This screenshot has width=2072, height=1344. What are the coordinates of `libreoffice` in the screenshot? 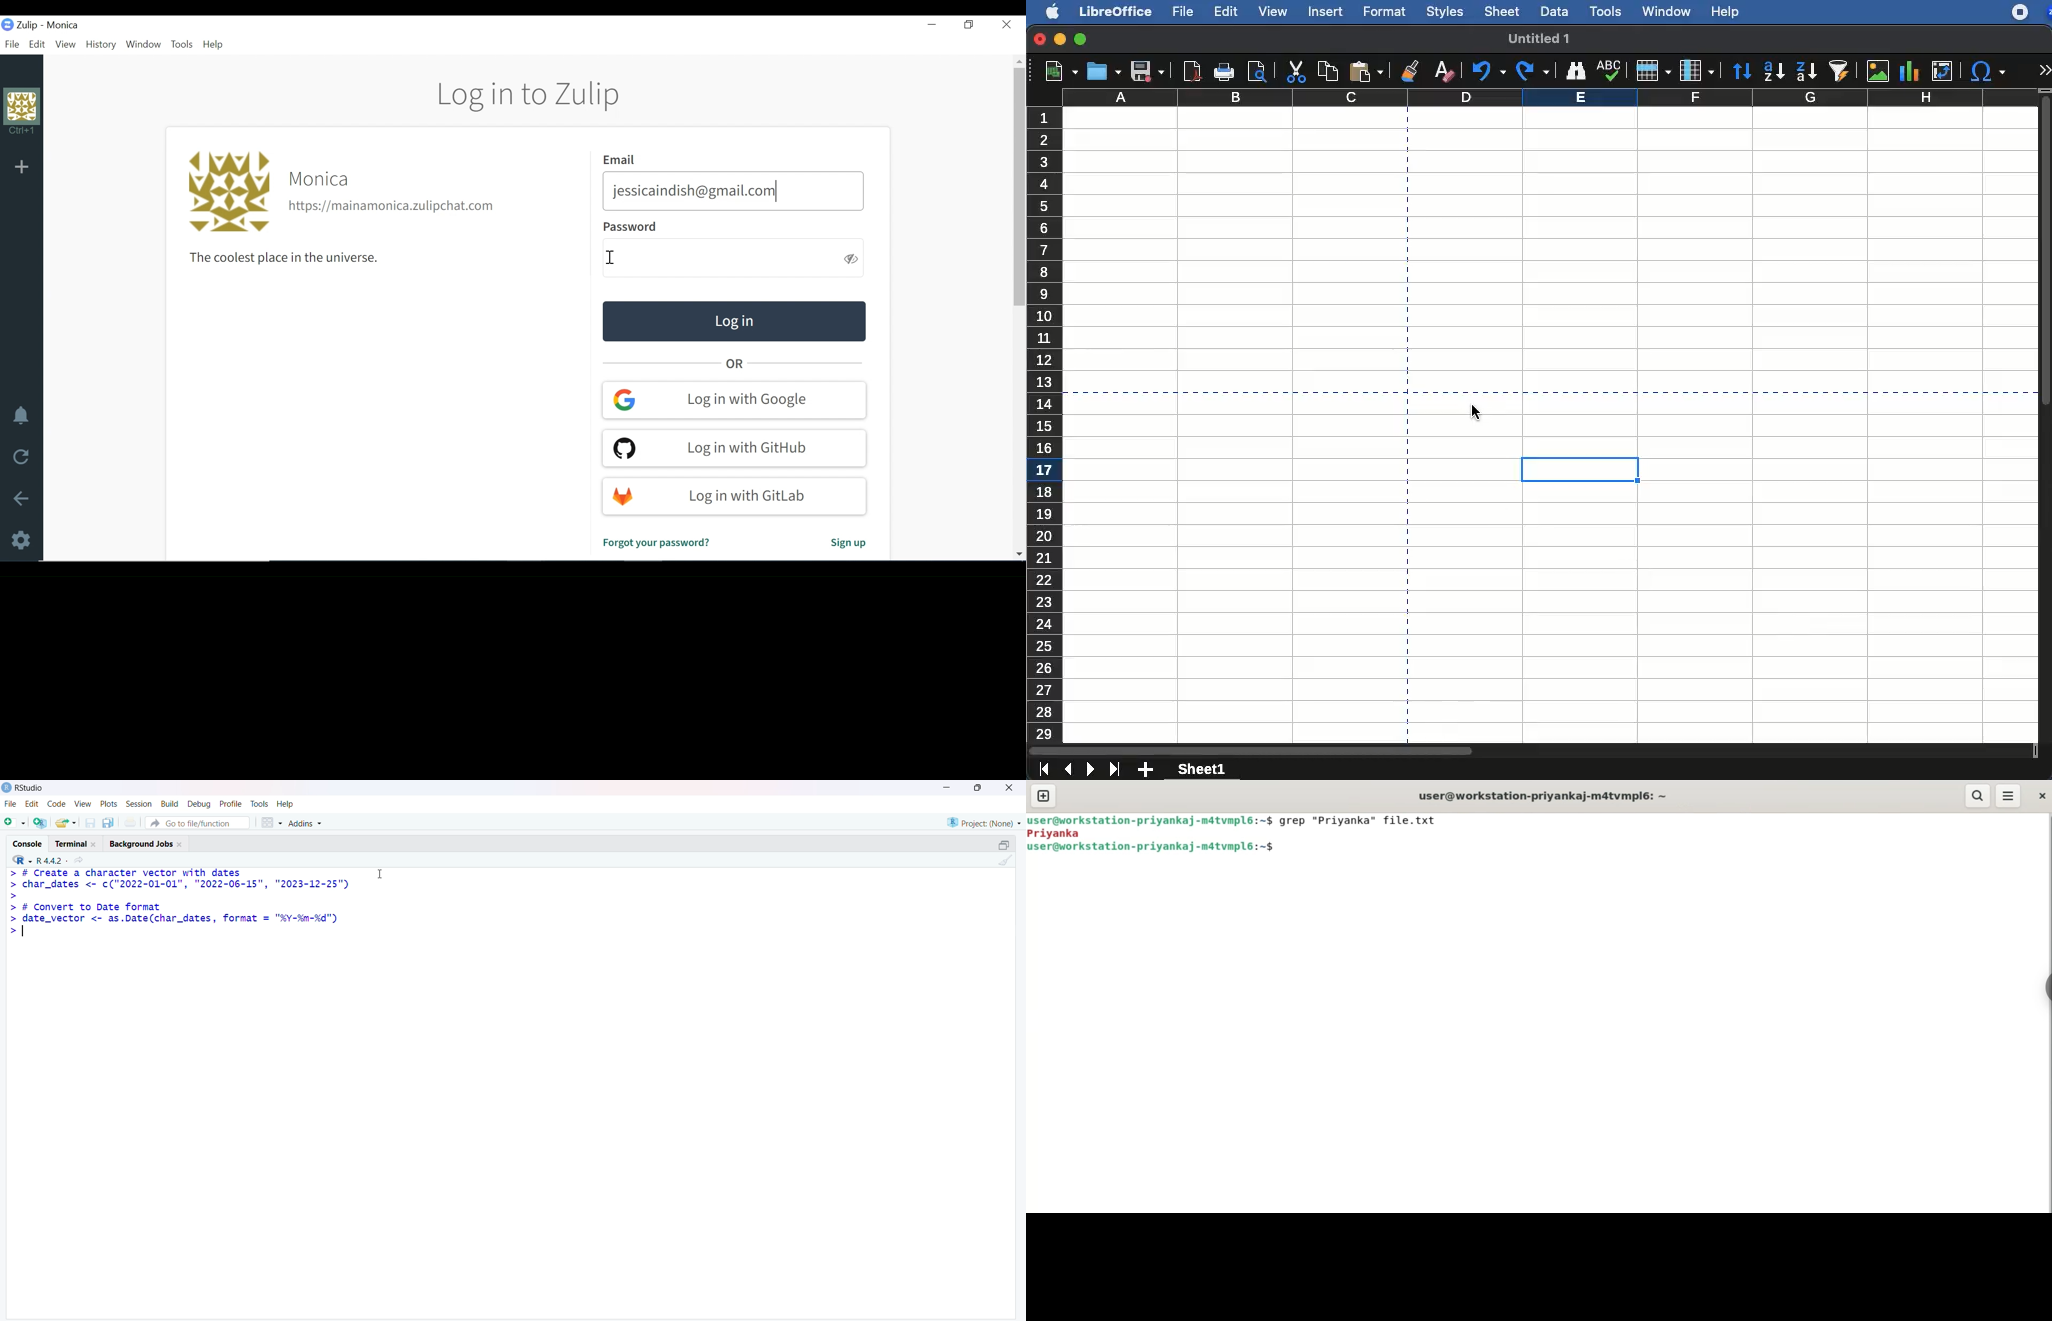 It's located at (1116, 10).